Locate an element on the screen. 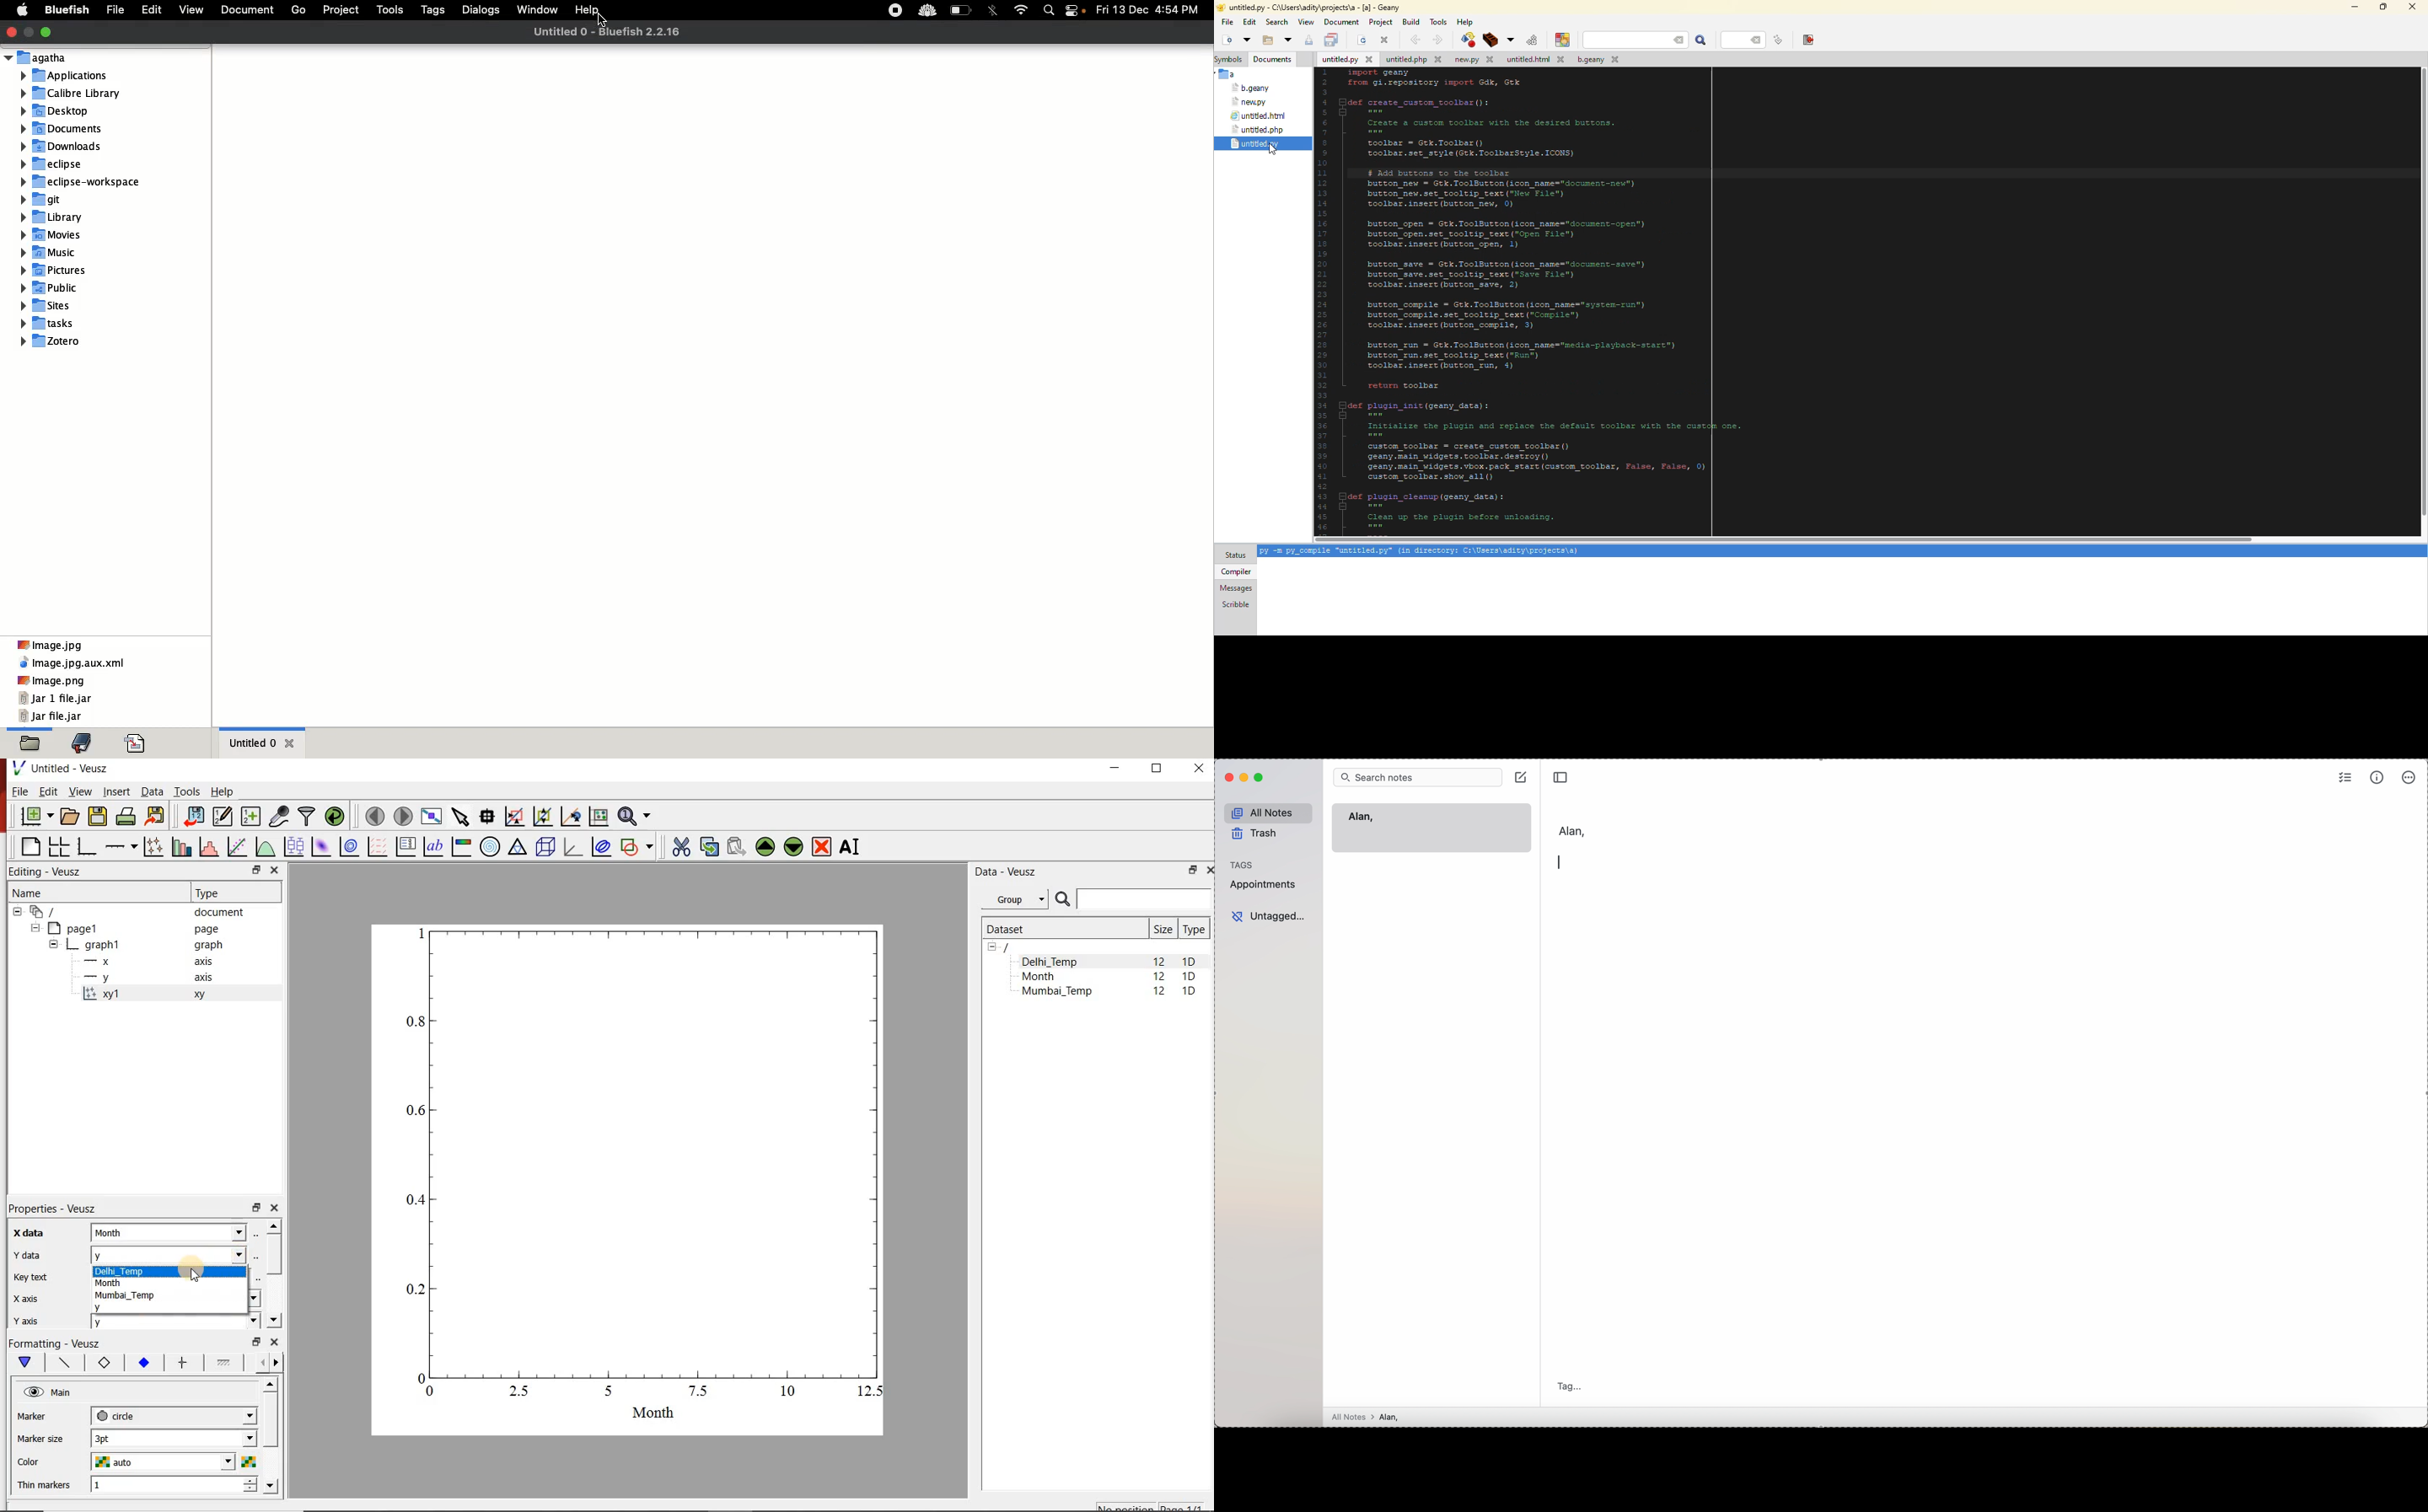  Image, jpg file is located at coordinates (48, 644).